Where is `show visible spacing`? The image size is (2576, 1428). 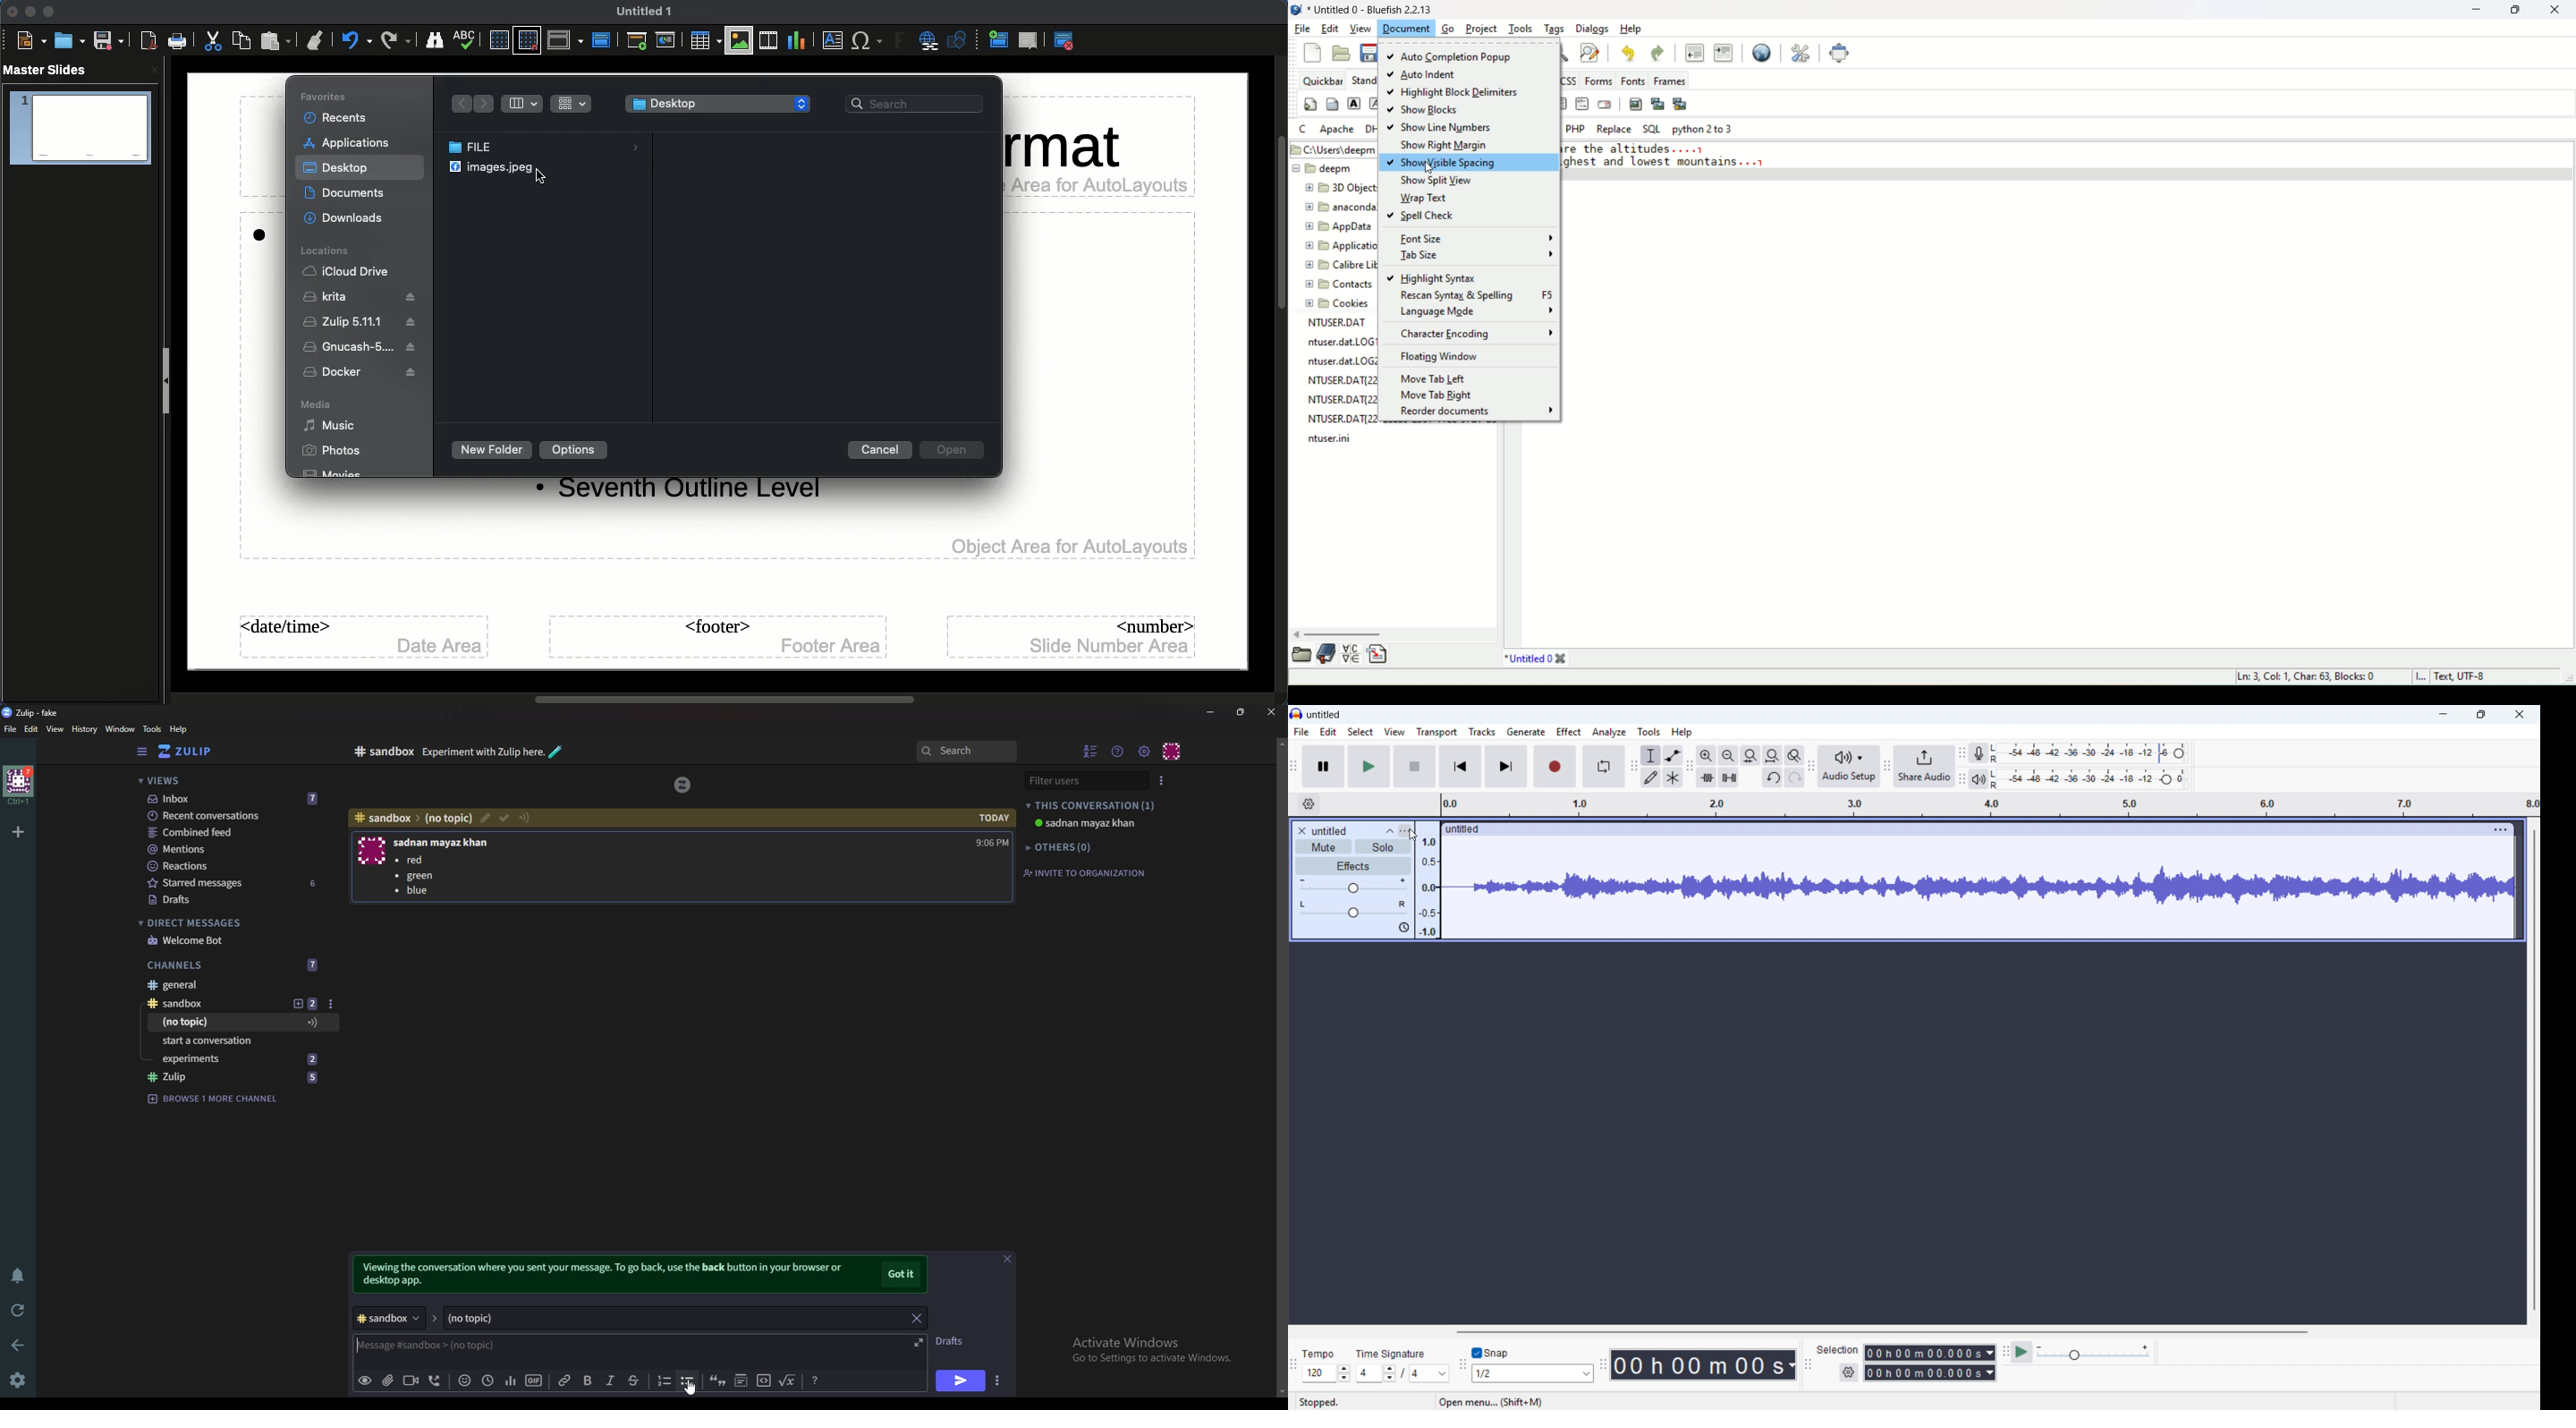
show visible spacing is located at coordinates (1483, 162).